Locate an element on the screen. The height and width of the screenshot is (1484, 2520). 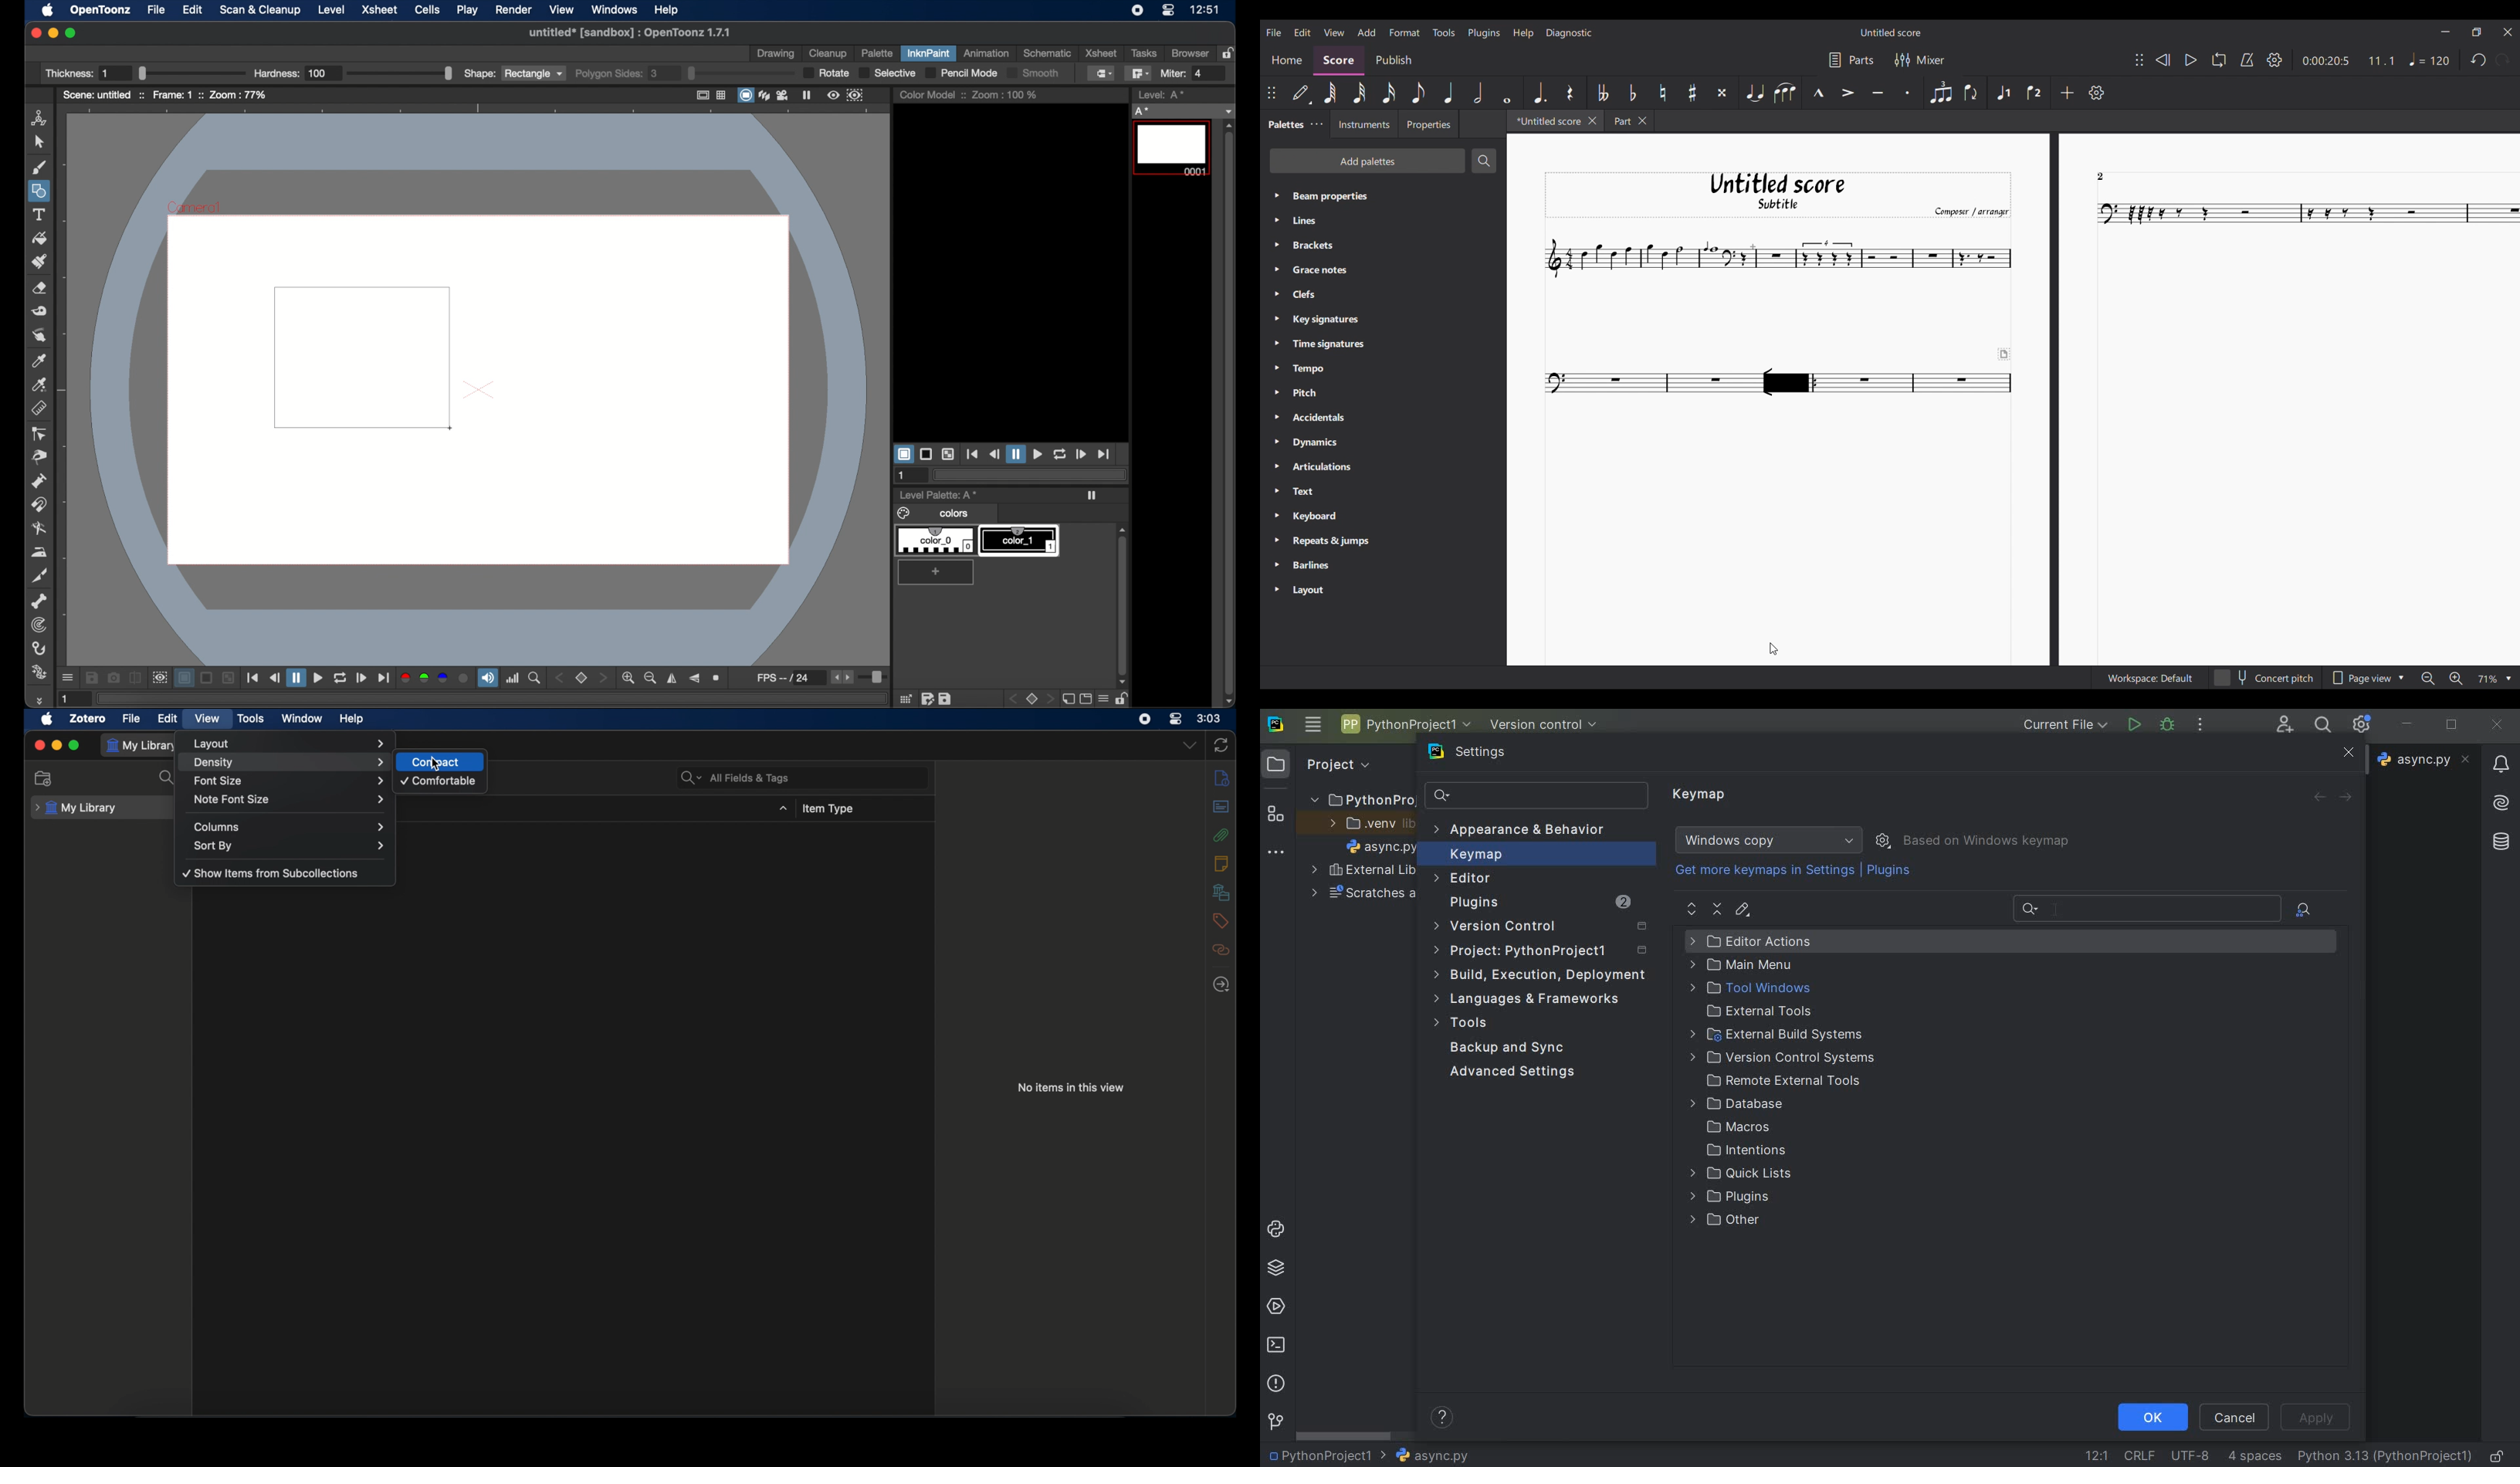
rewind is located at coordinates (274, 677).